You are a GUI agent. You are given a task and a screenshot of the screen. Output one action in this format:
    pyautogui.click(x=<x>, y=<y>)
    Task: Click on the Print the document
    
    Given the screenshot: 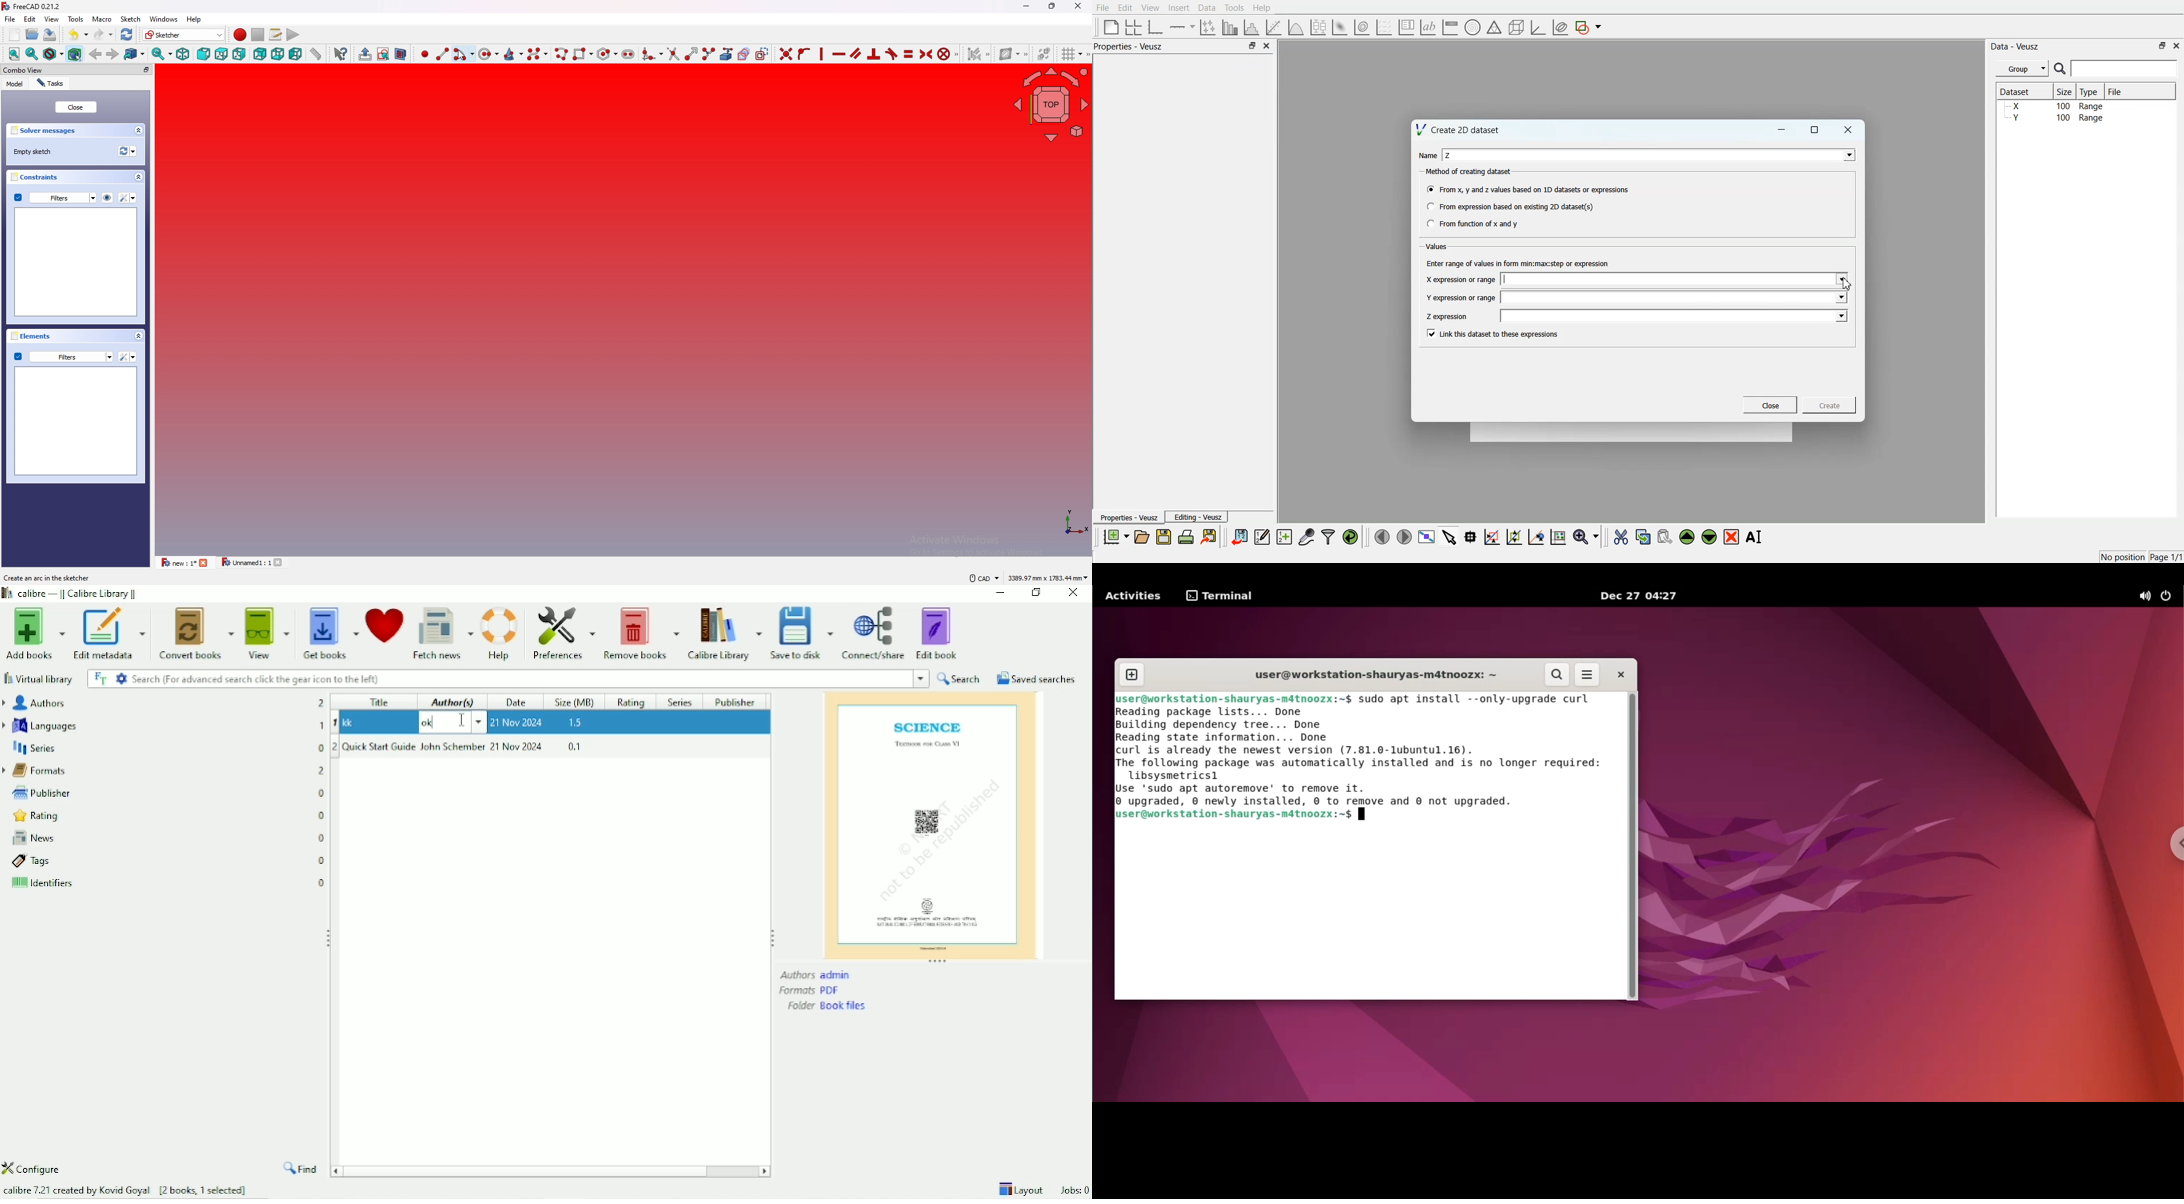 What is the action you would take?
    pyautogui.click(x=1185, y=536)
    